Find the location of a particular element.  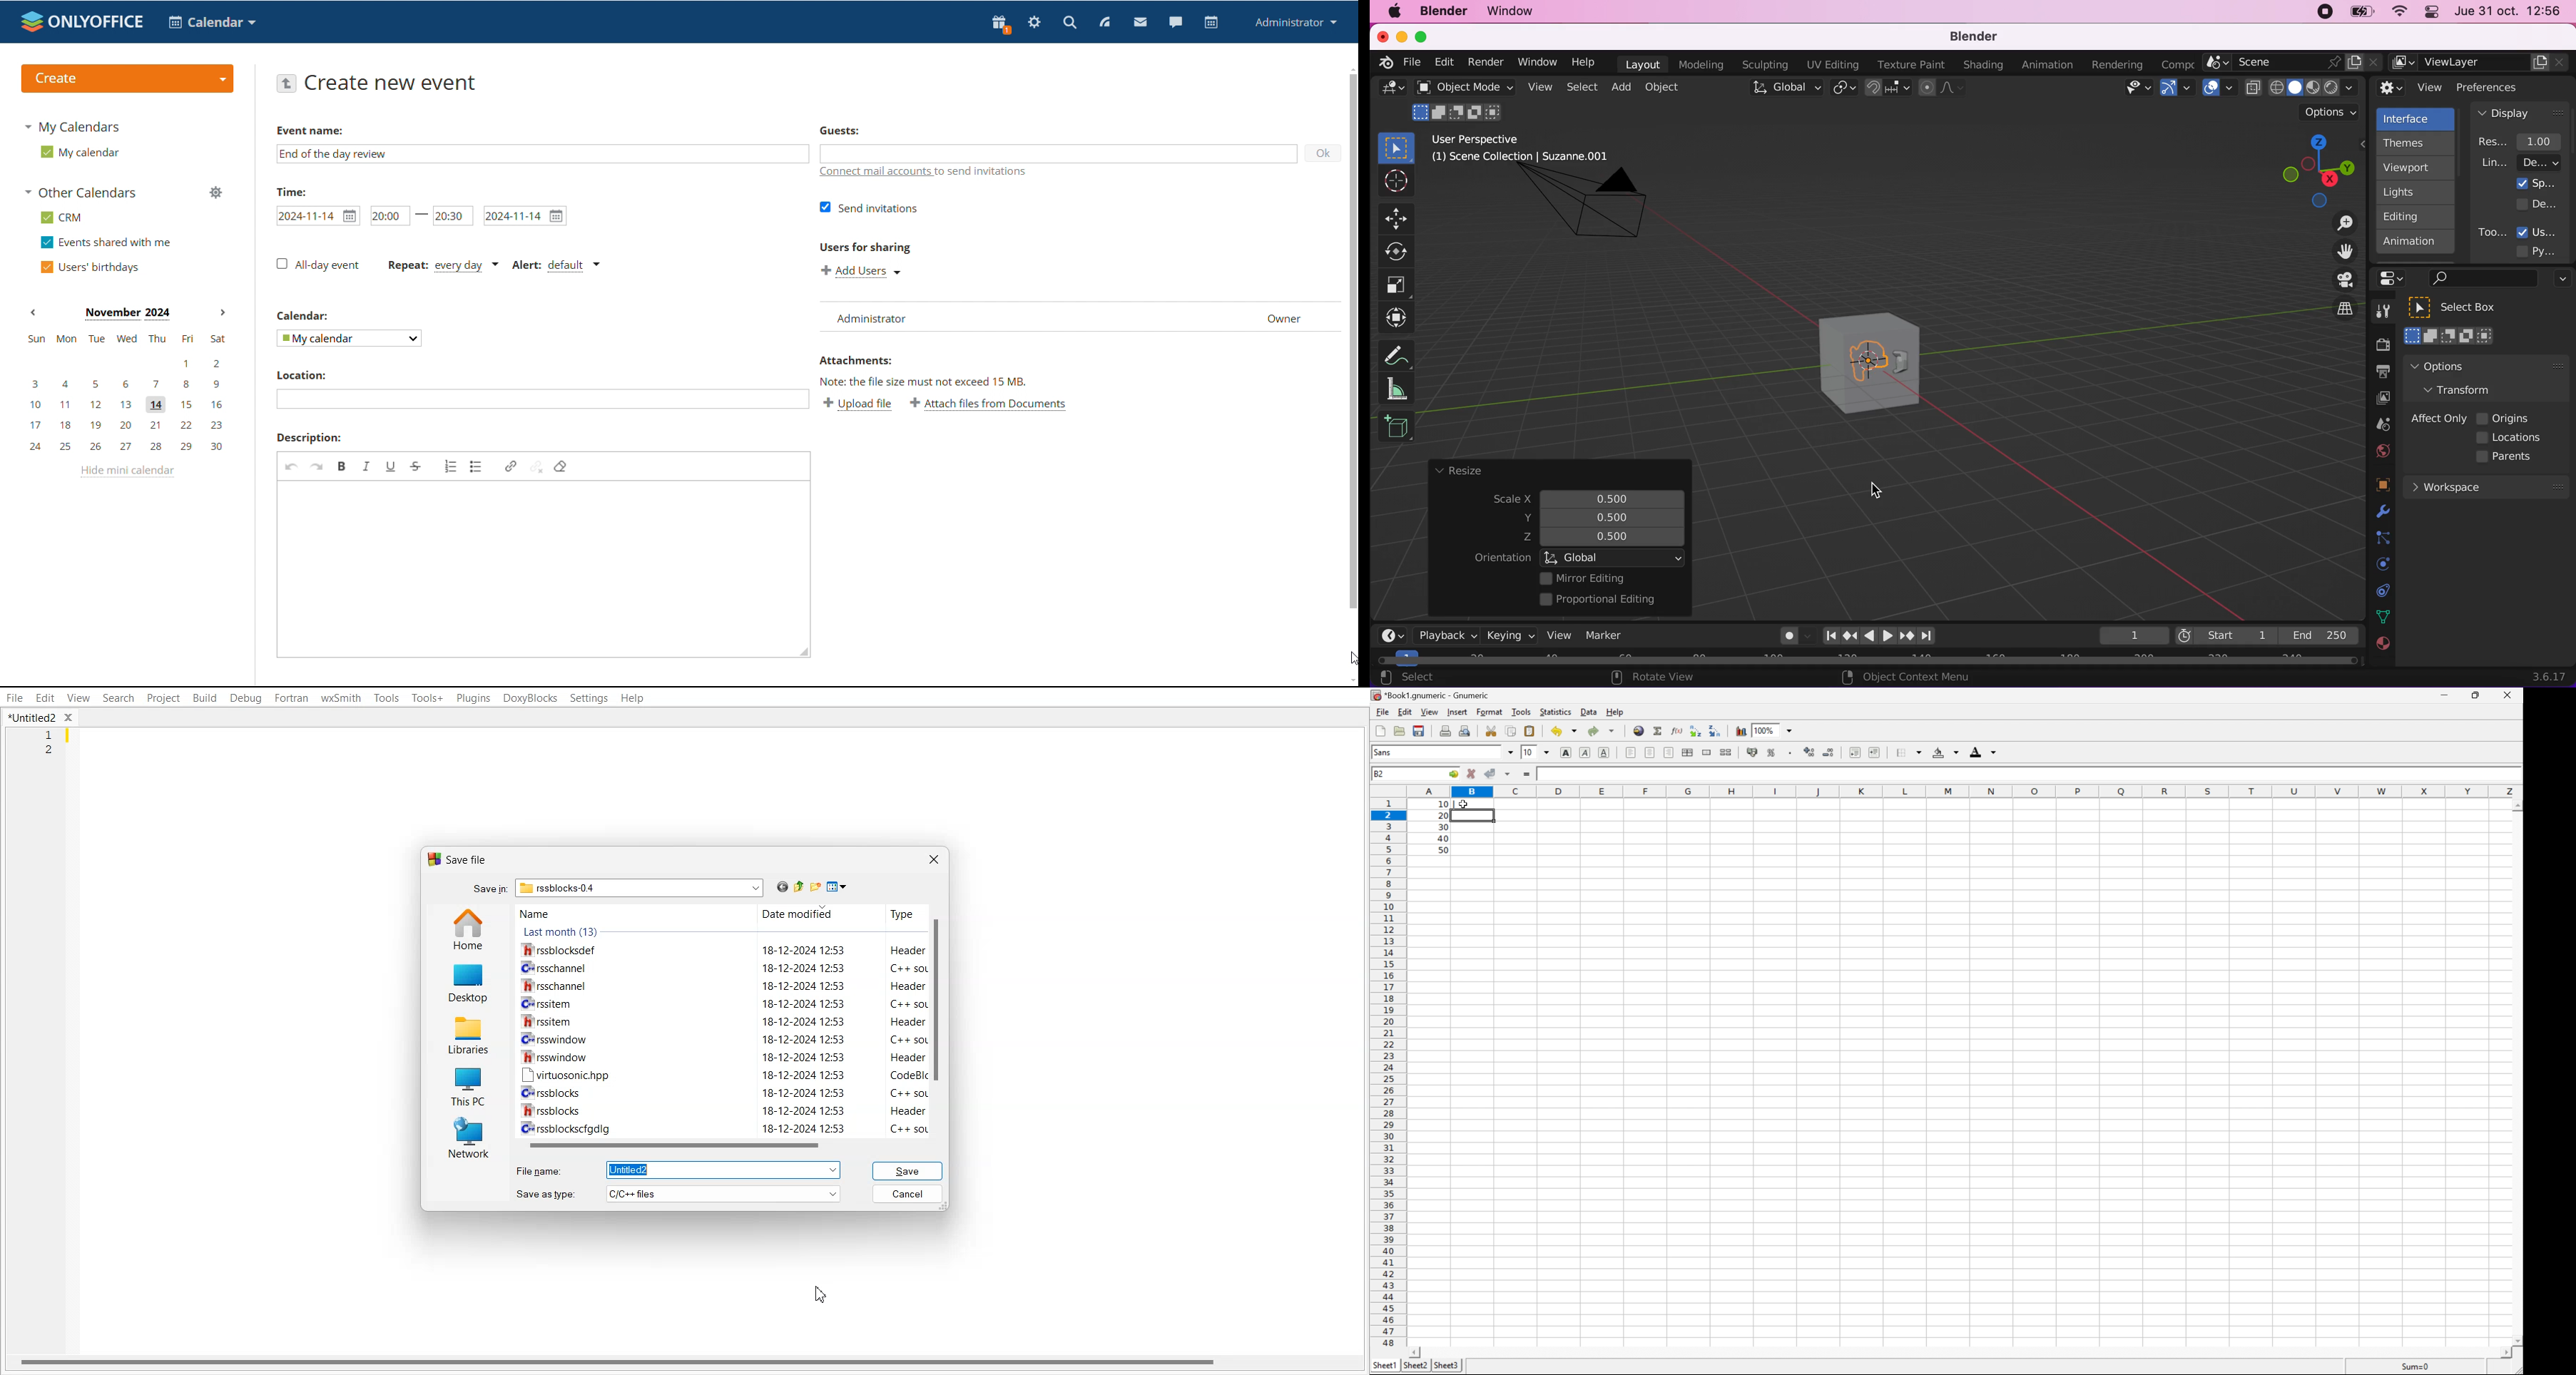

Vertical scroll bar is located at coordinates (937, 1021).